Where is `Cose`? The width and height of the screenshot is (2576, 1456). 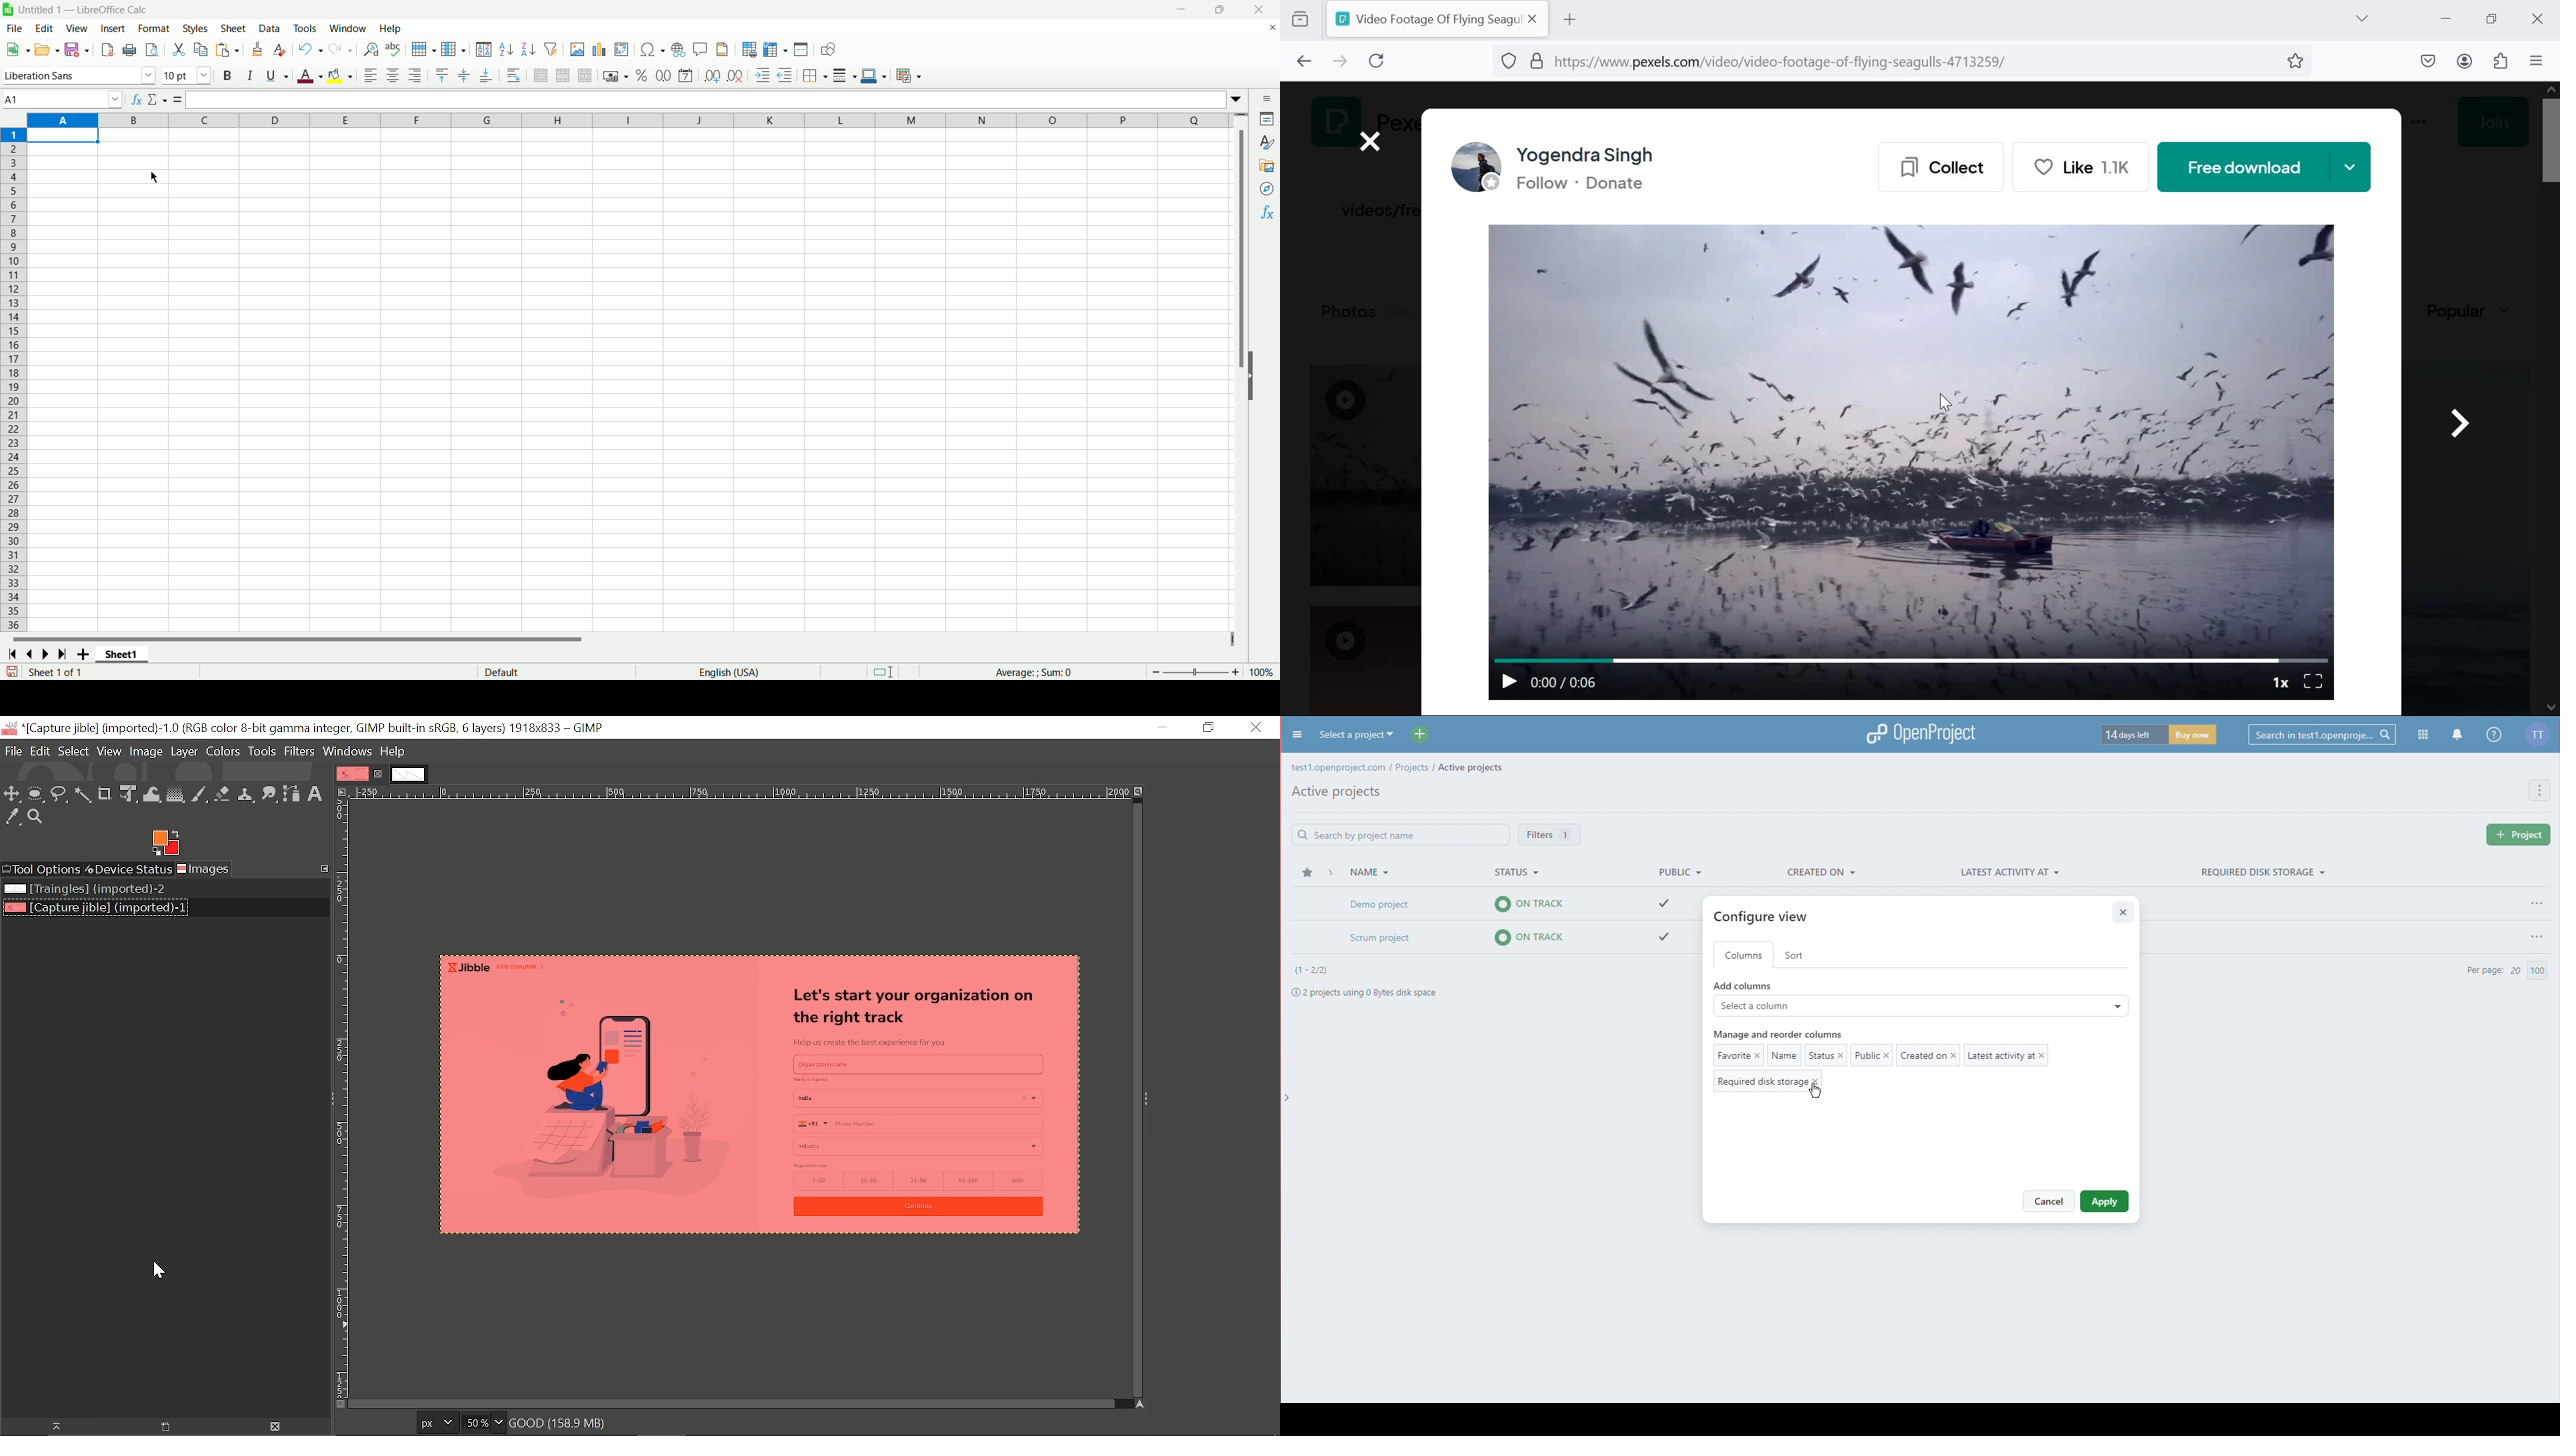 Cose is located at coordinates (1255, 727).